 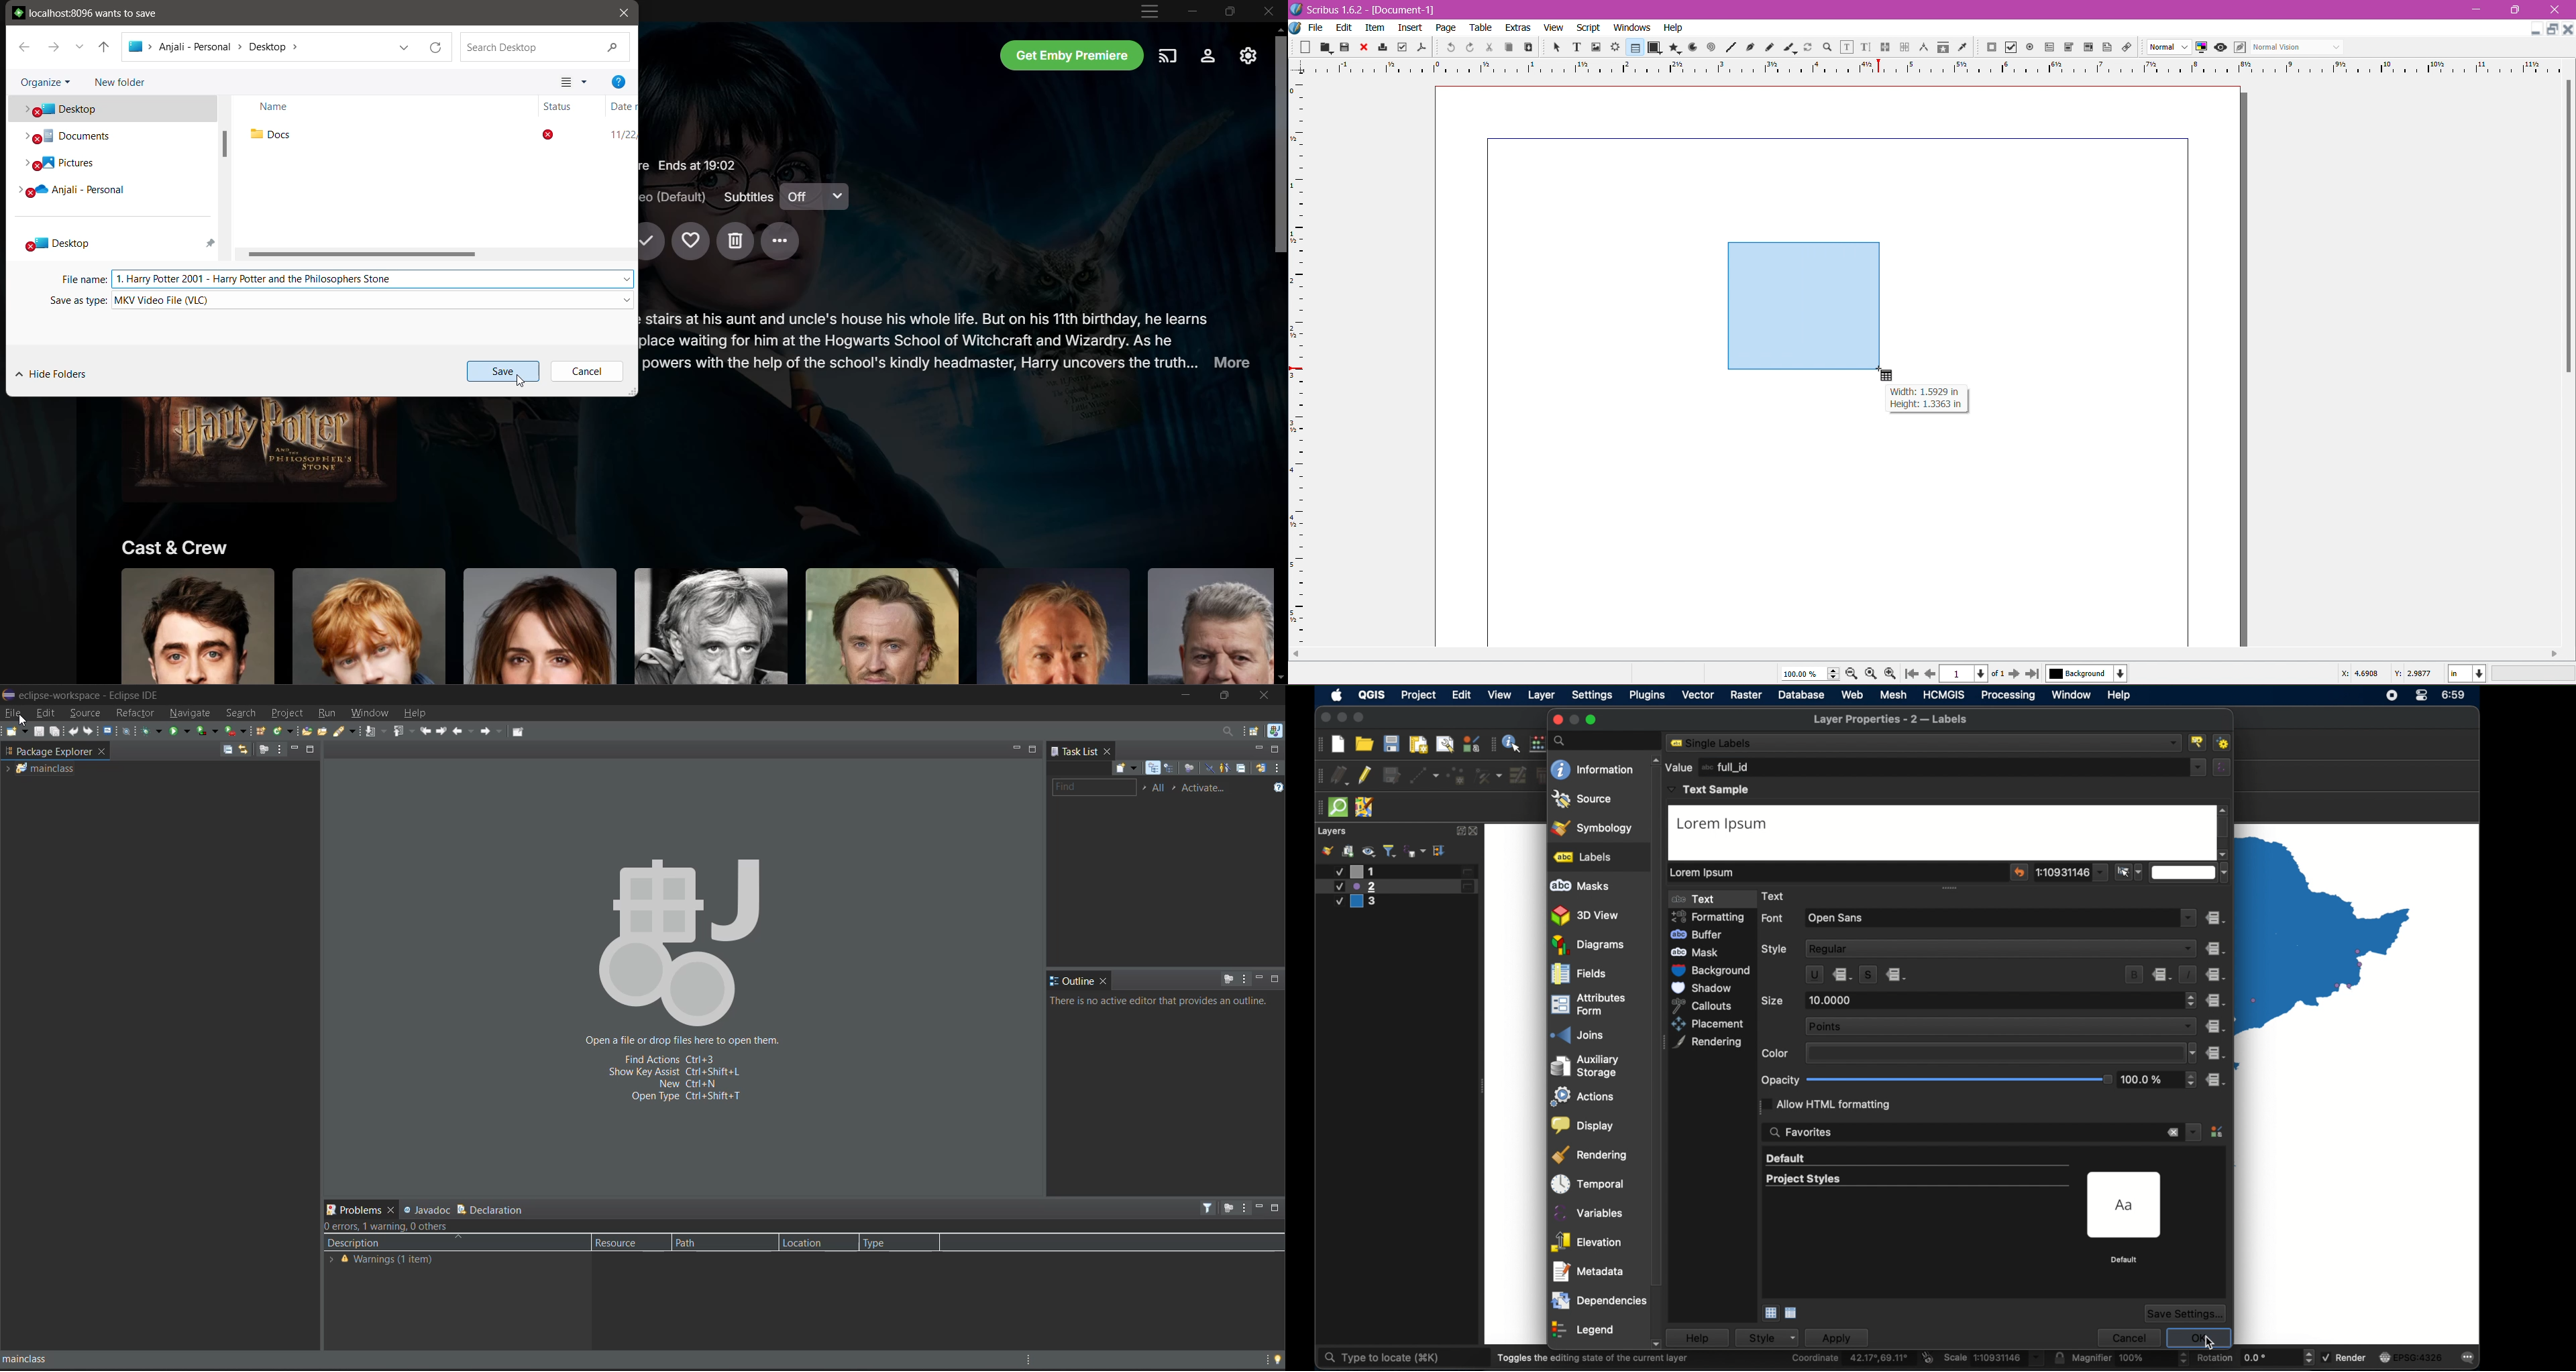 I want to click on Preflight Verifier, so click(x=1402, y=44).